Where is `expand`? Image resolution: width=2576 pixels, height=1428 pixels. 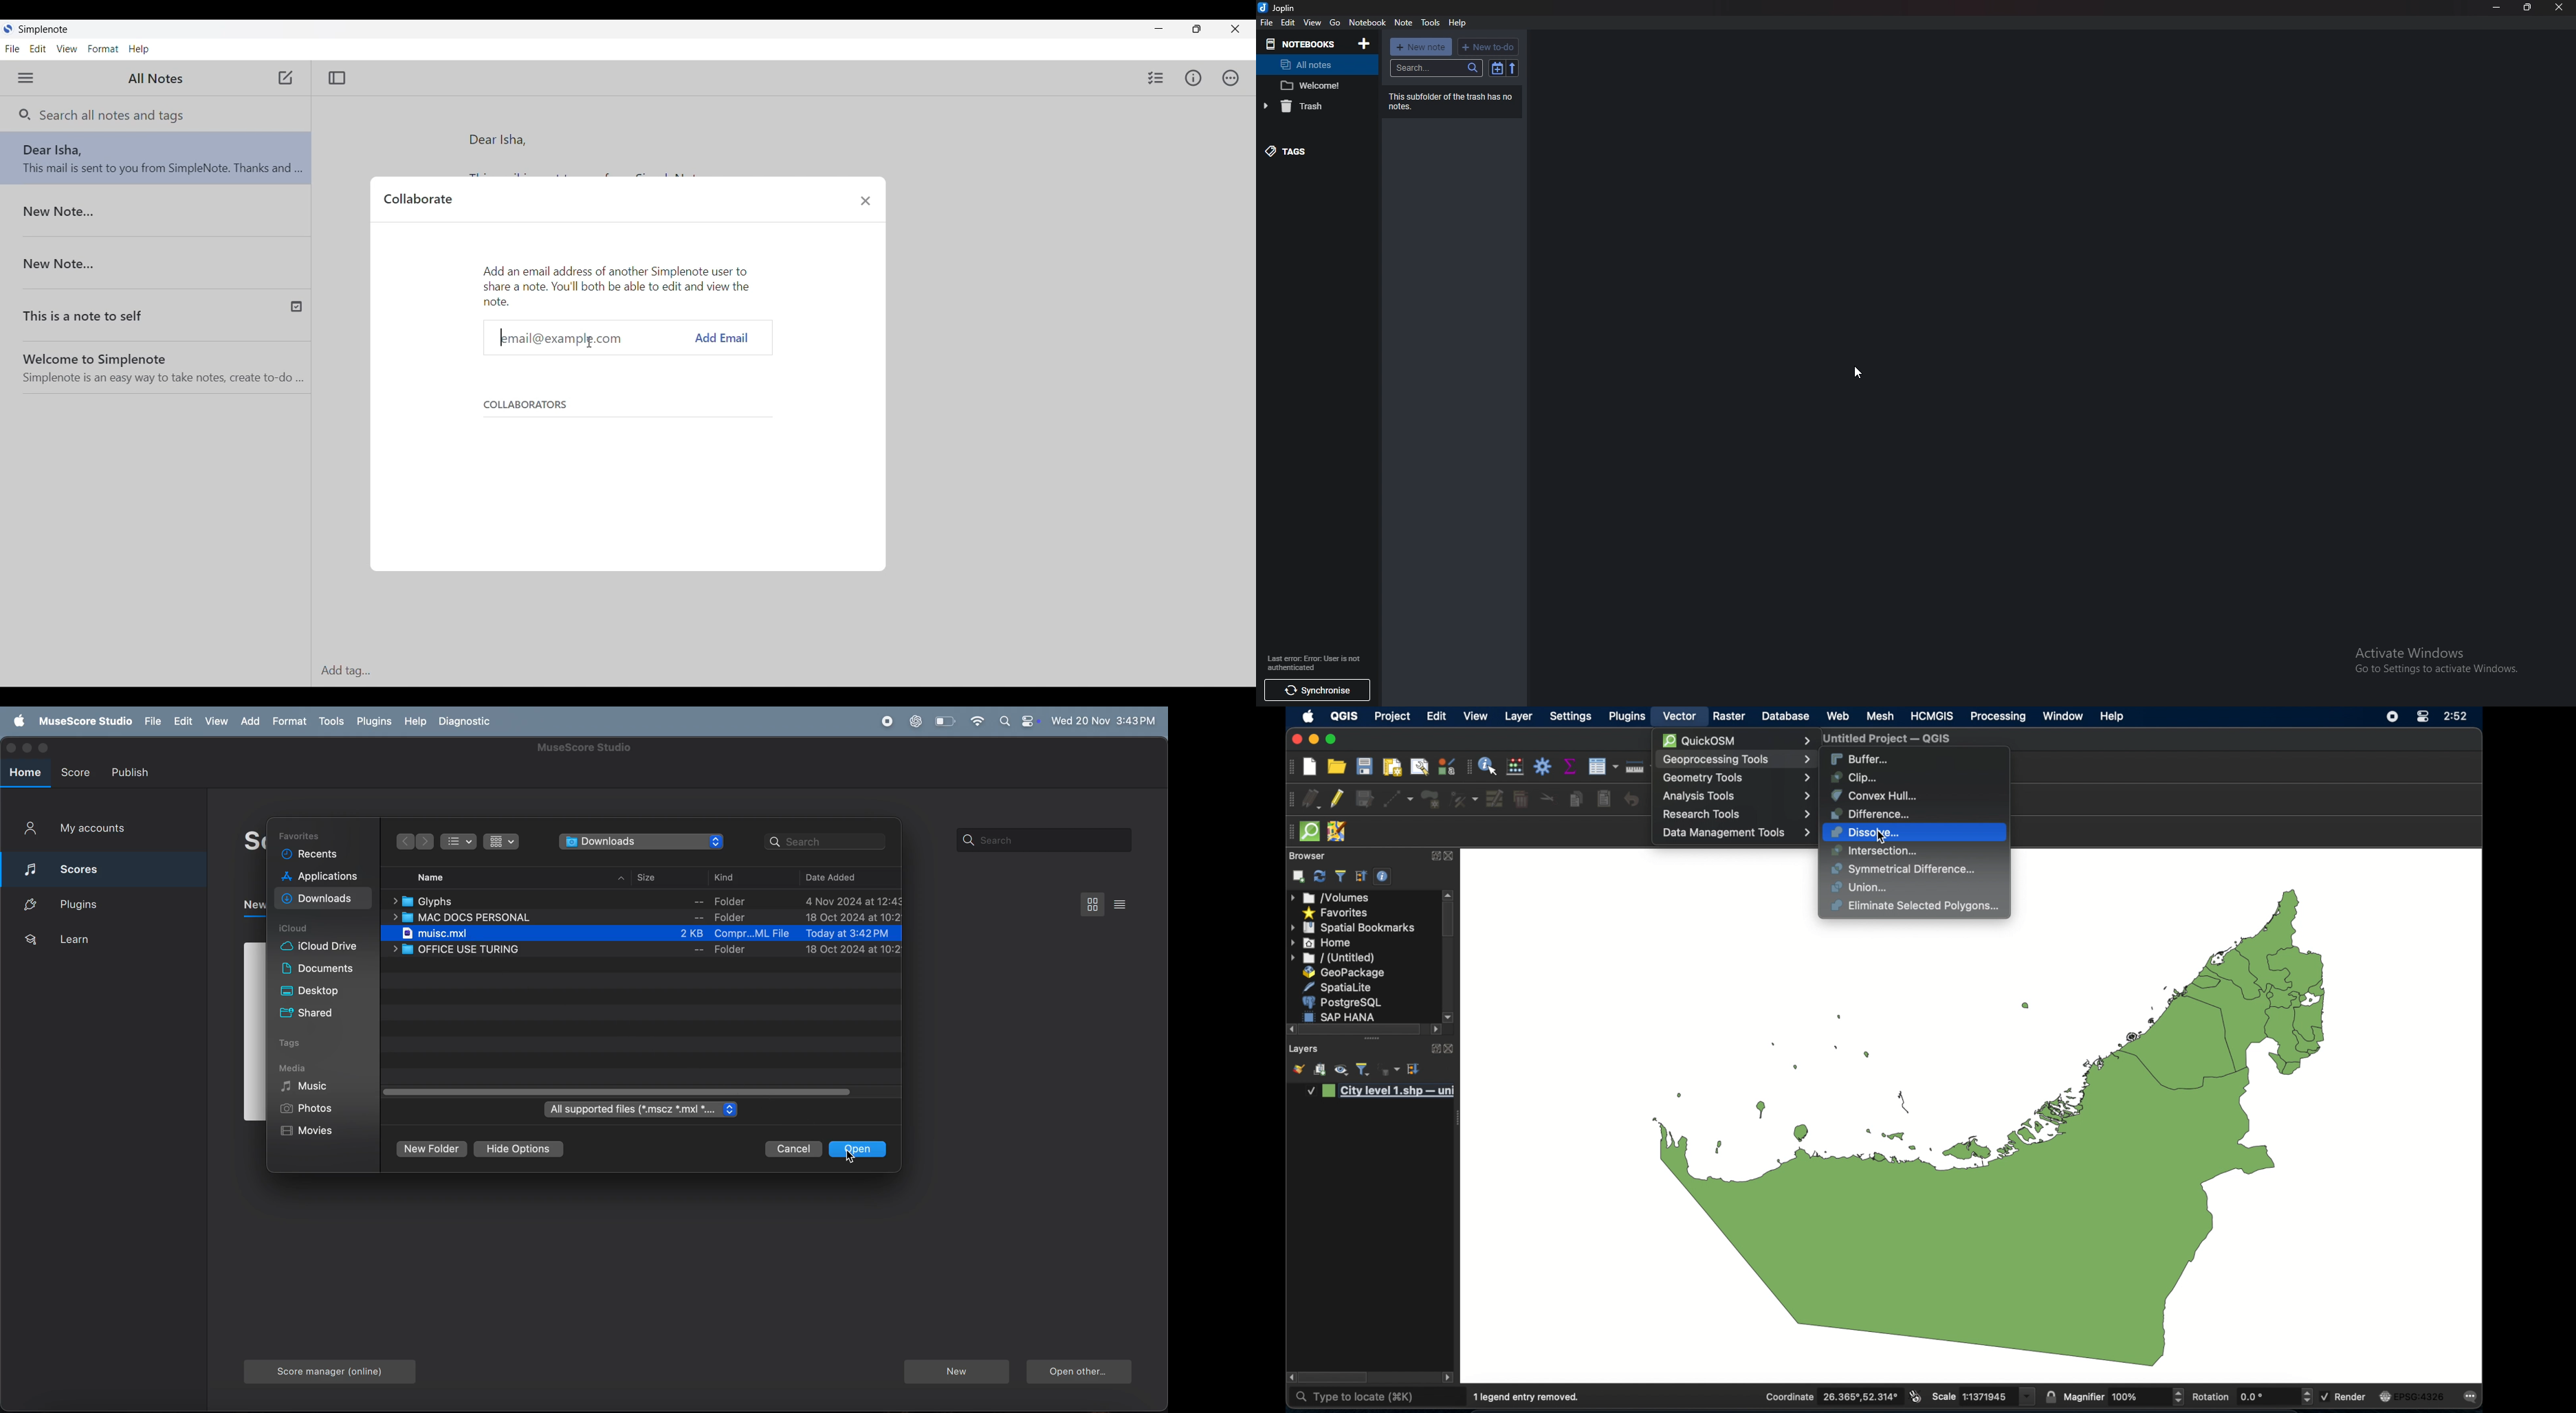
expand is located at coordinates (1432, 1047).